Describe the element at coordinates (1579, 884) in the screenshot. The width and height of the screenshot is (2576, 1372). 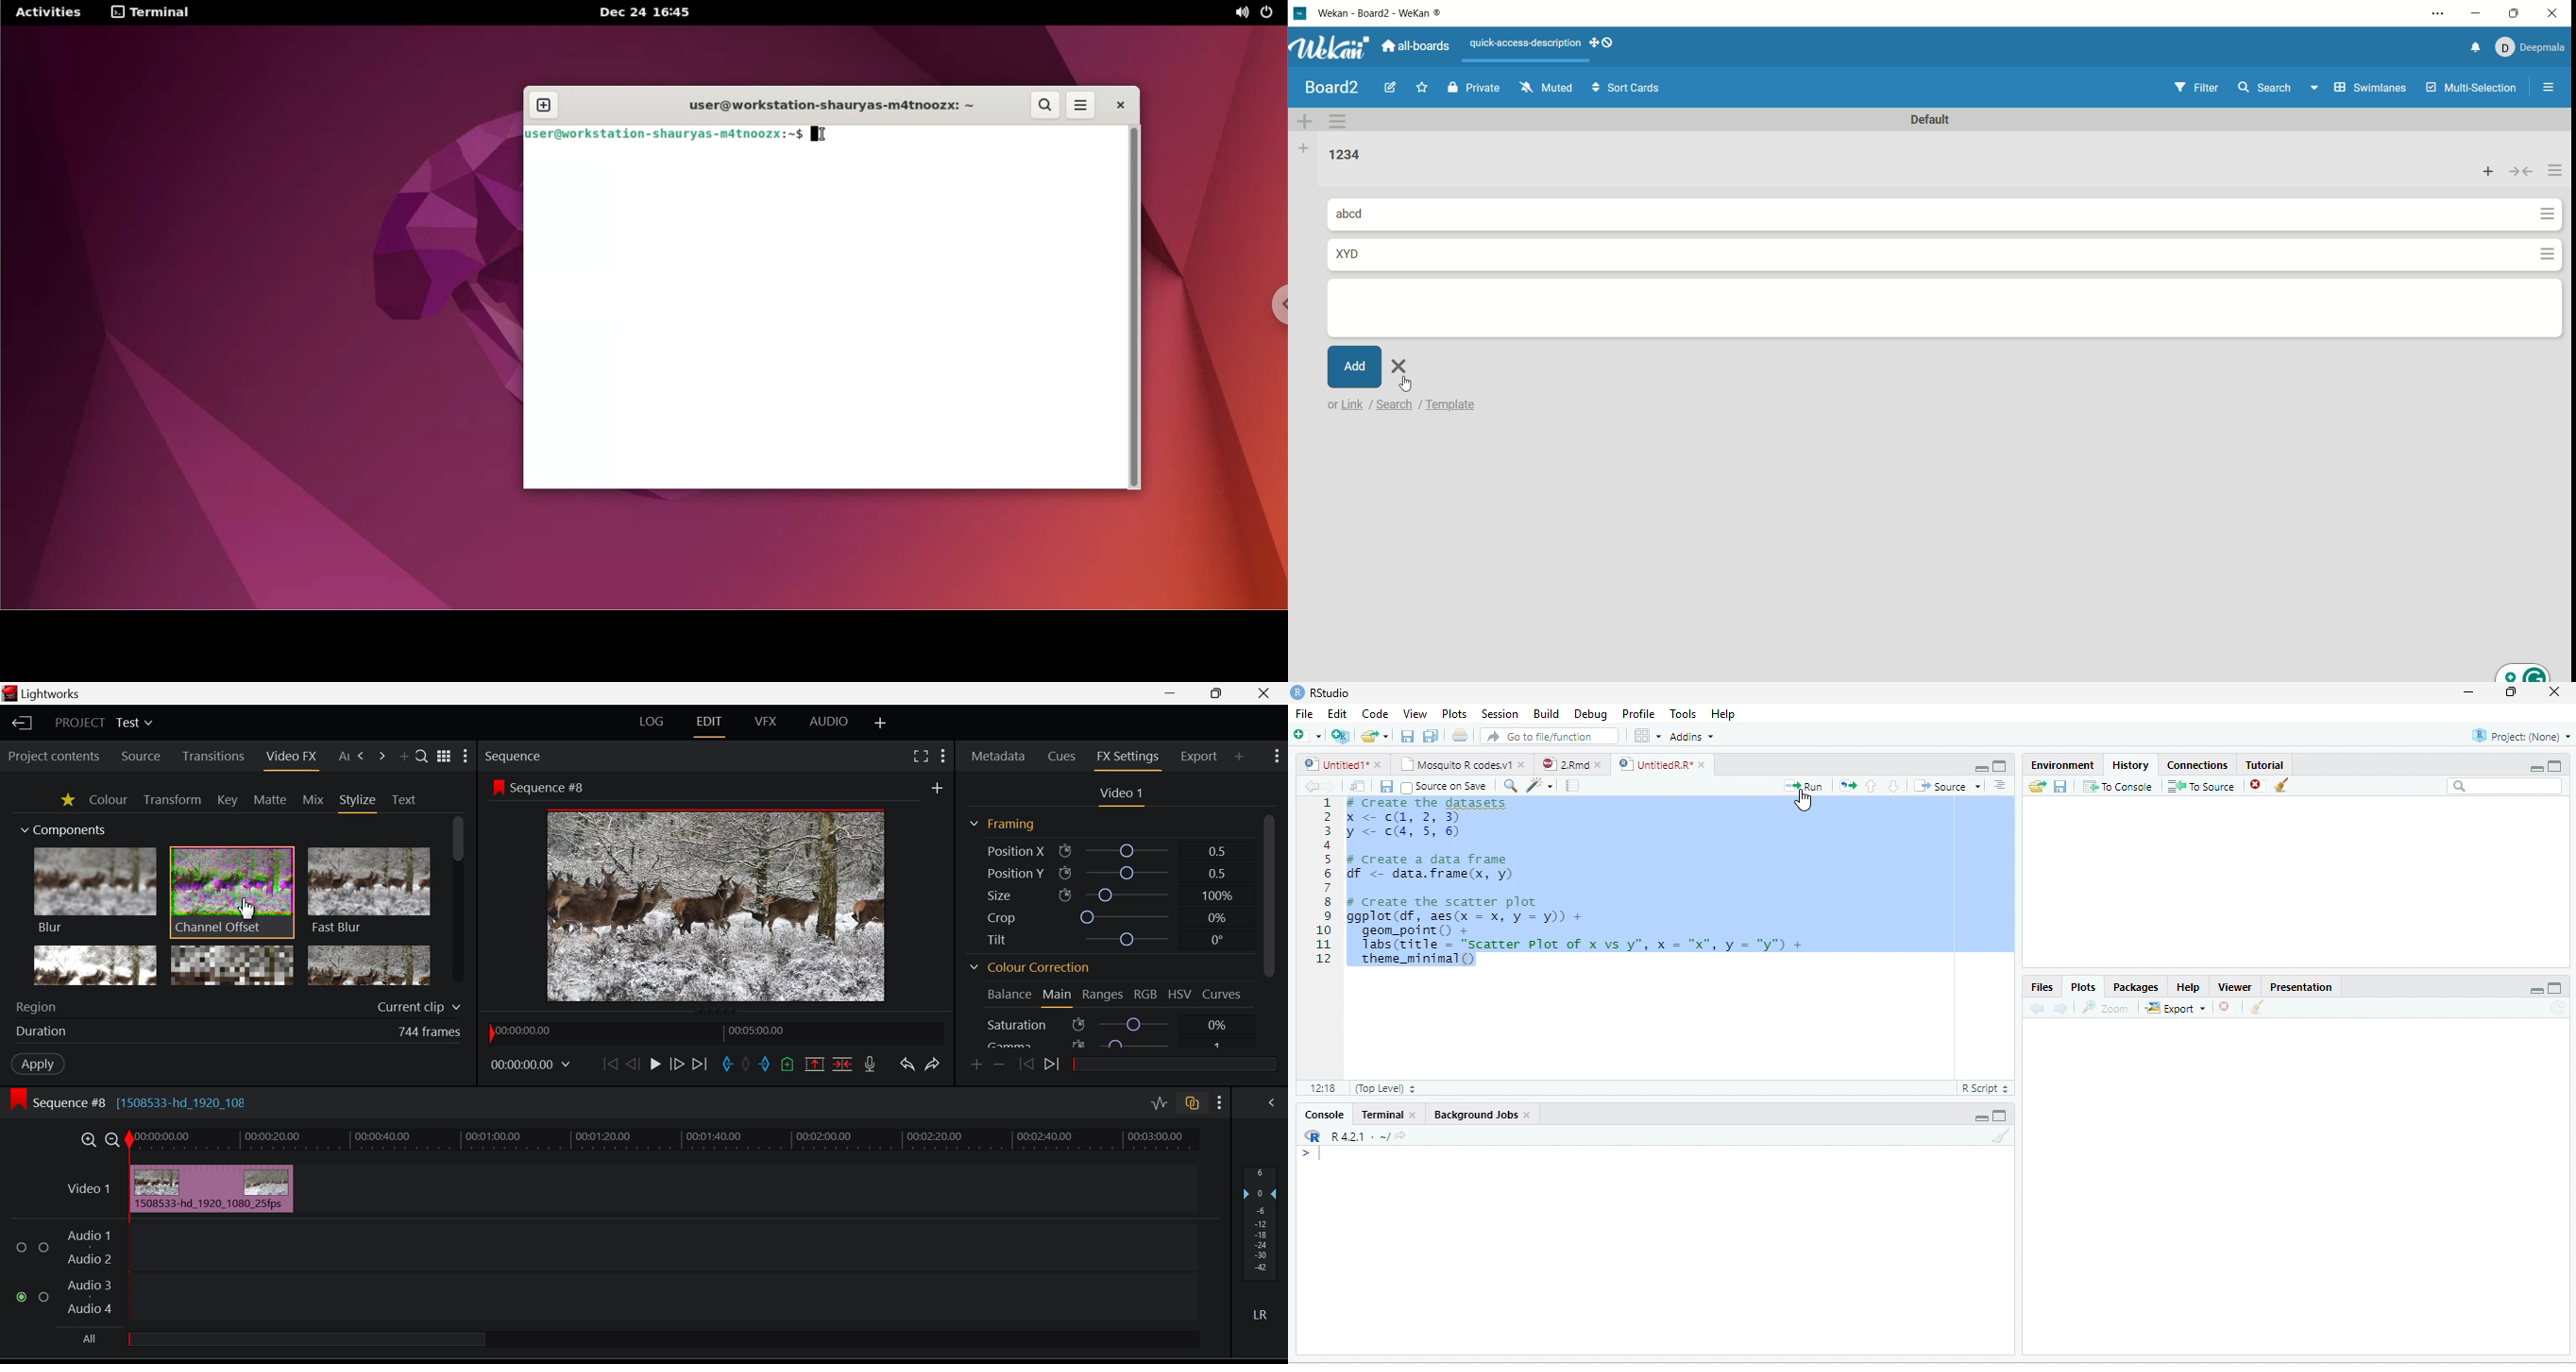
I see `# Create the datasets
x <- cQ1, 2, 3)
y < c@, 5. 6
# Create a data frame
of <- data.frame(x, y)
# Create the scatter plot
ggplot (df, aes(x = x, y = y)) +
geom_point() +
Tabs (title = "scatter Plot of x vs y", x = "x", y = "y") +
‘theme_minimal()` at that location.